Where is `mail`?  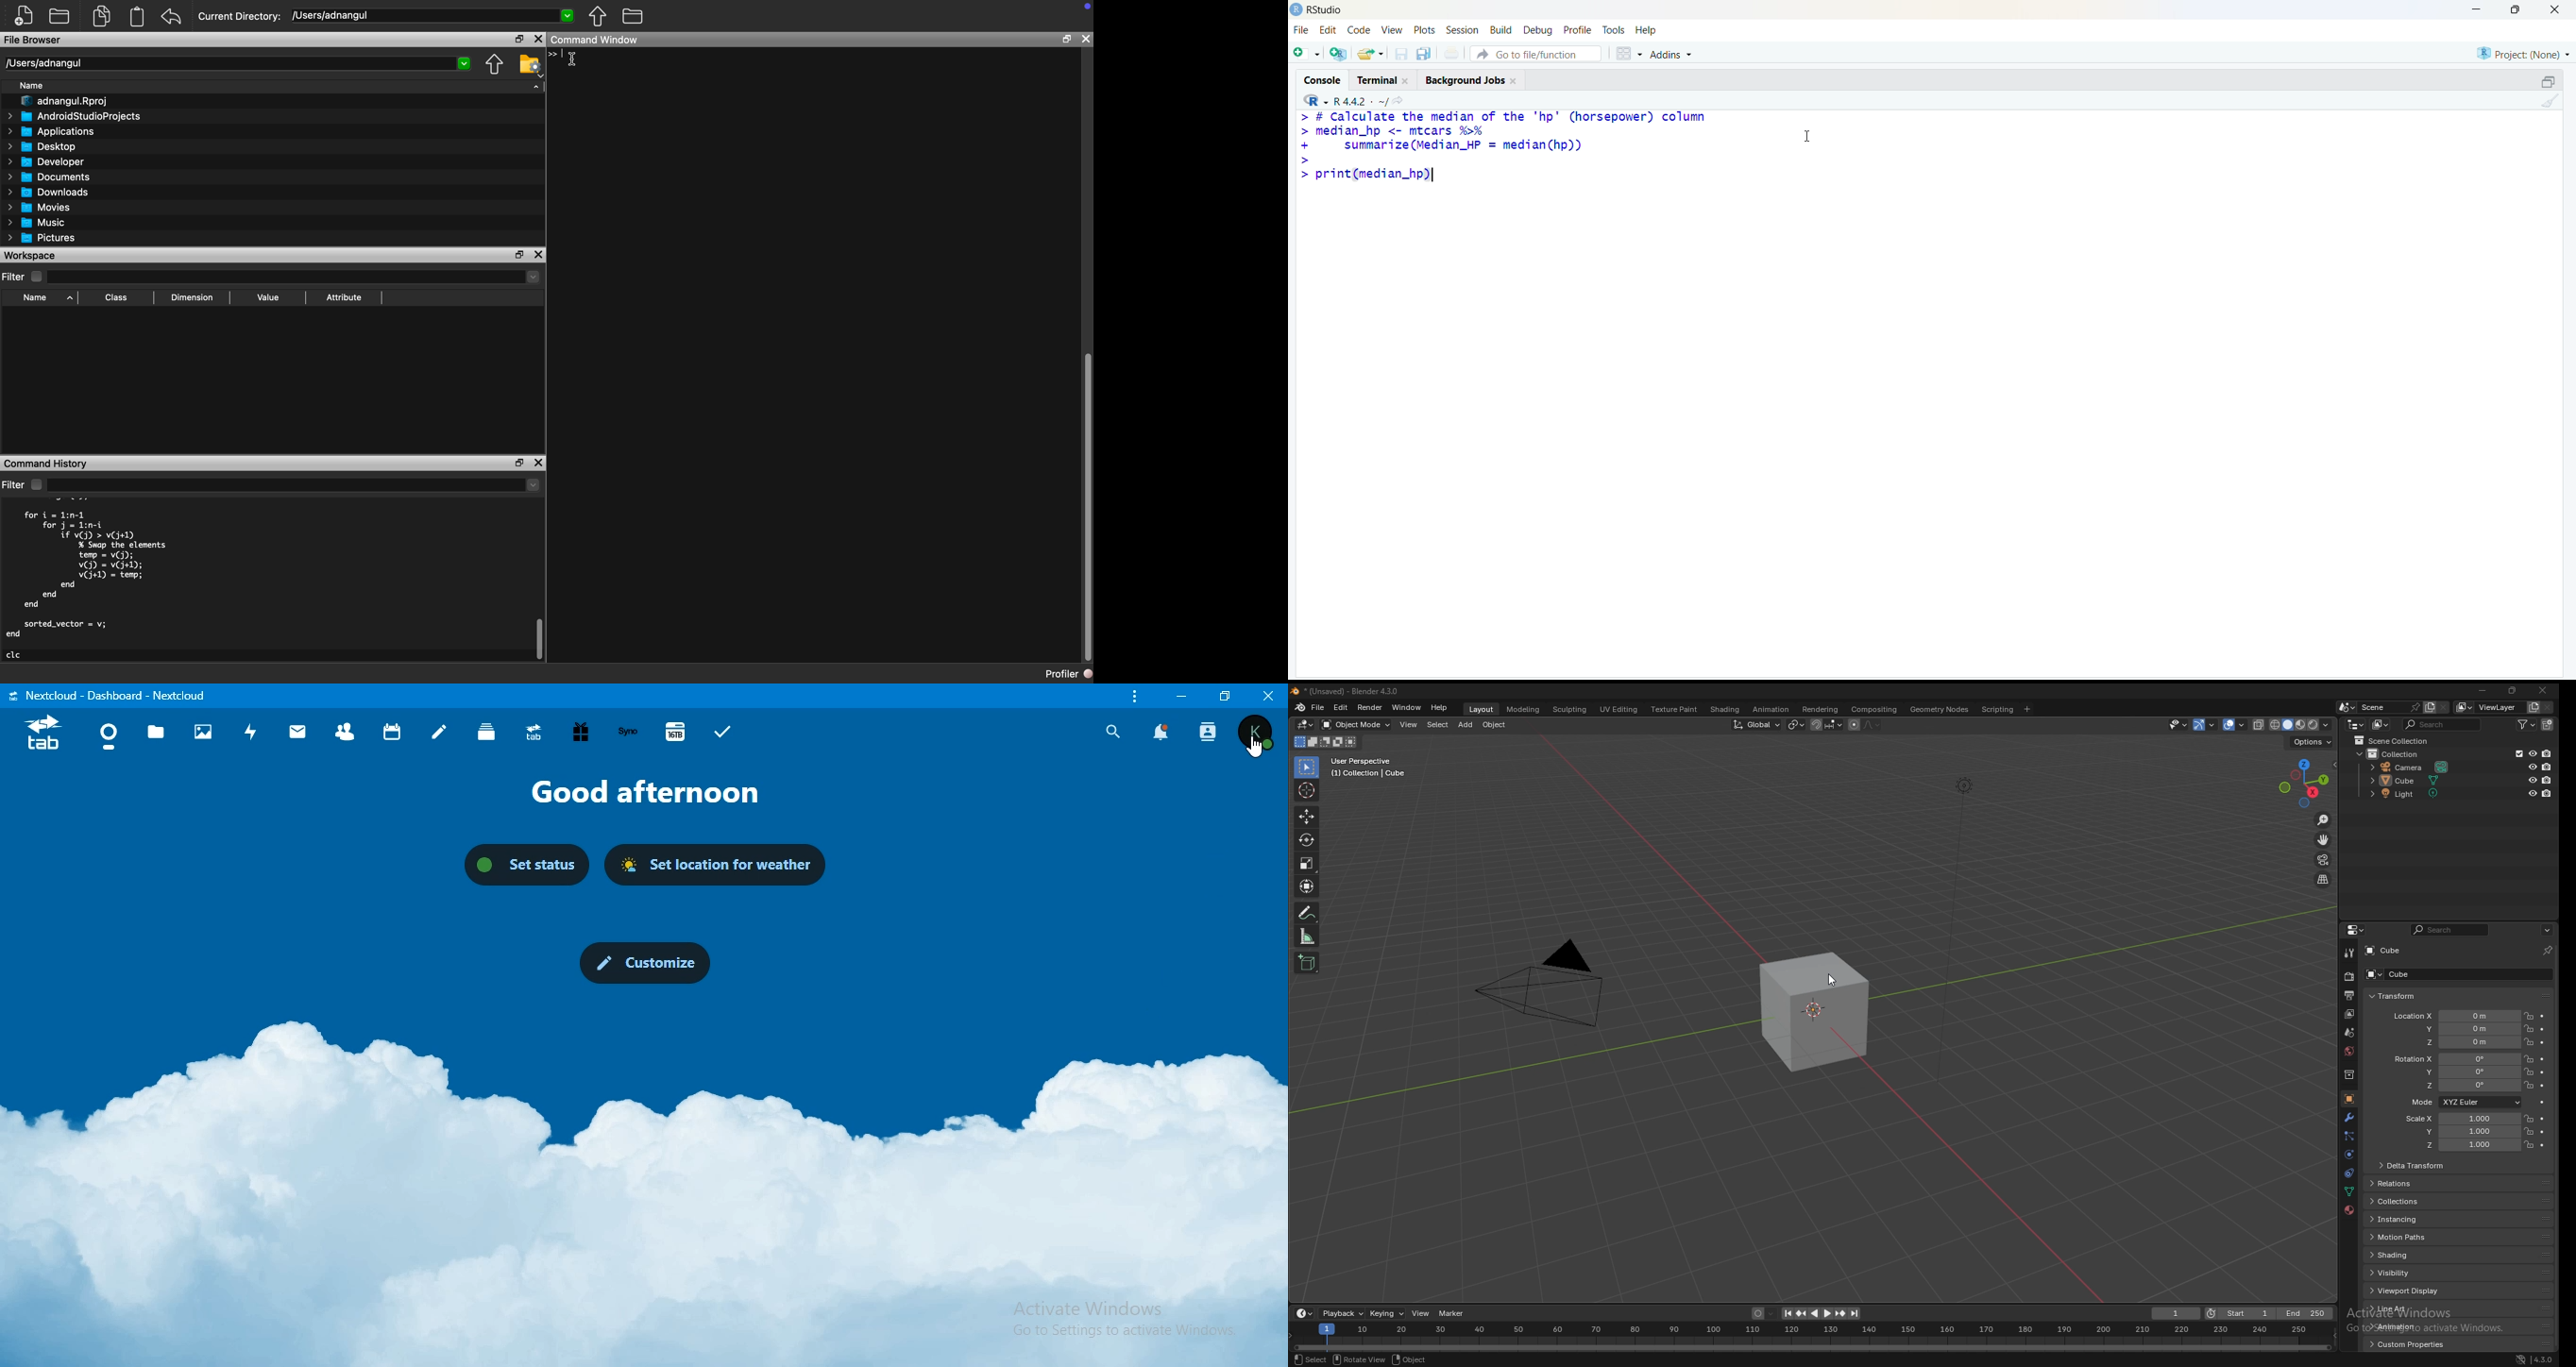 mail is located at coordinates (297, 734).